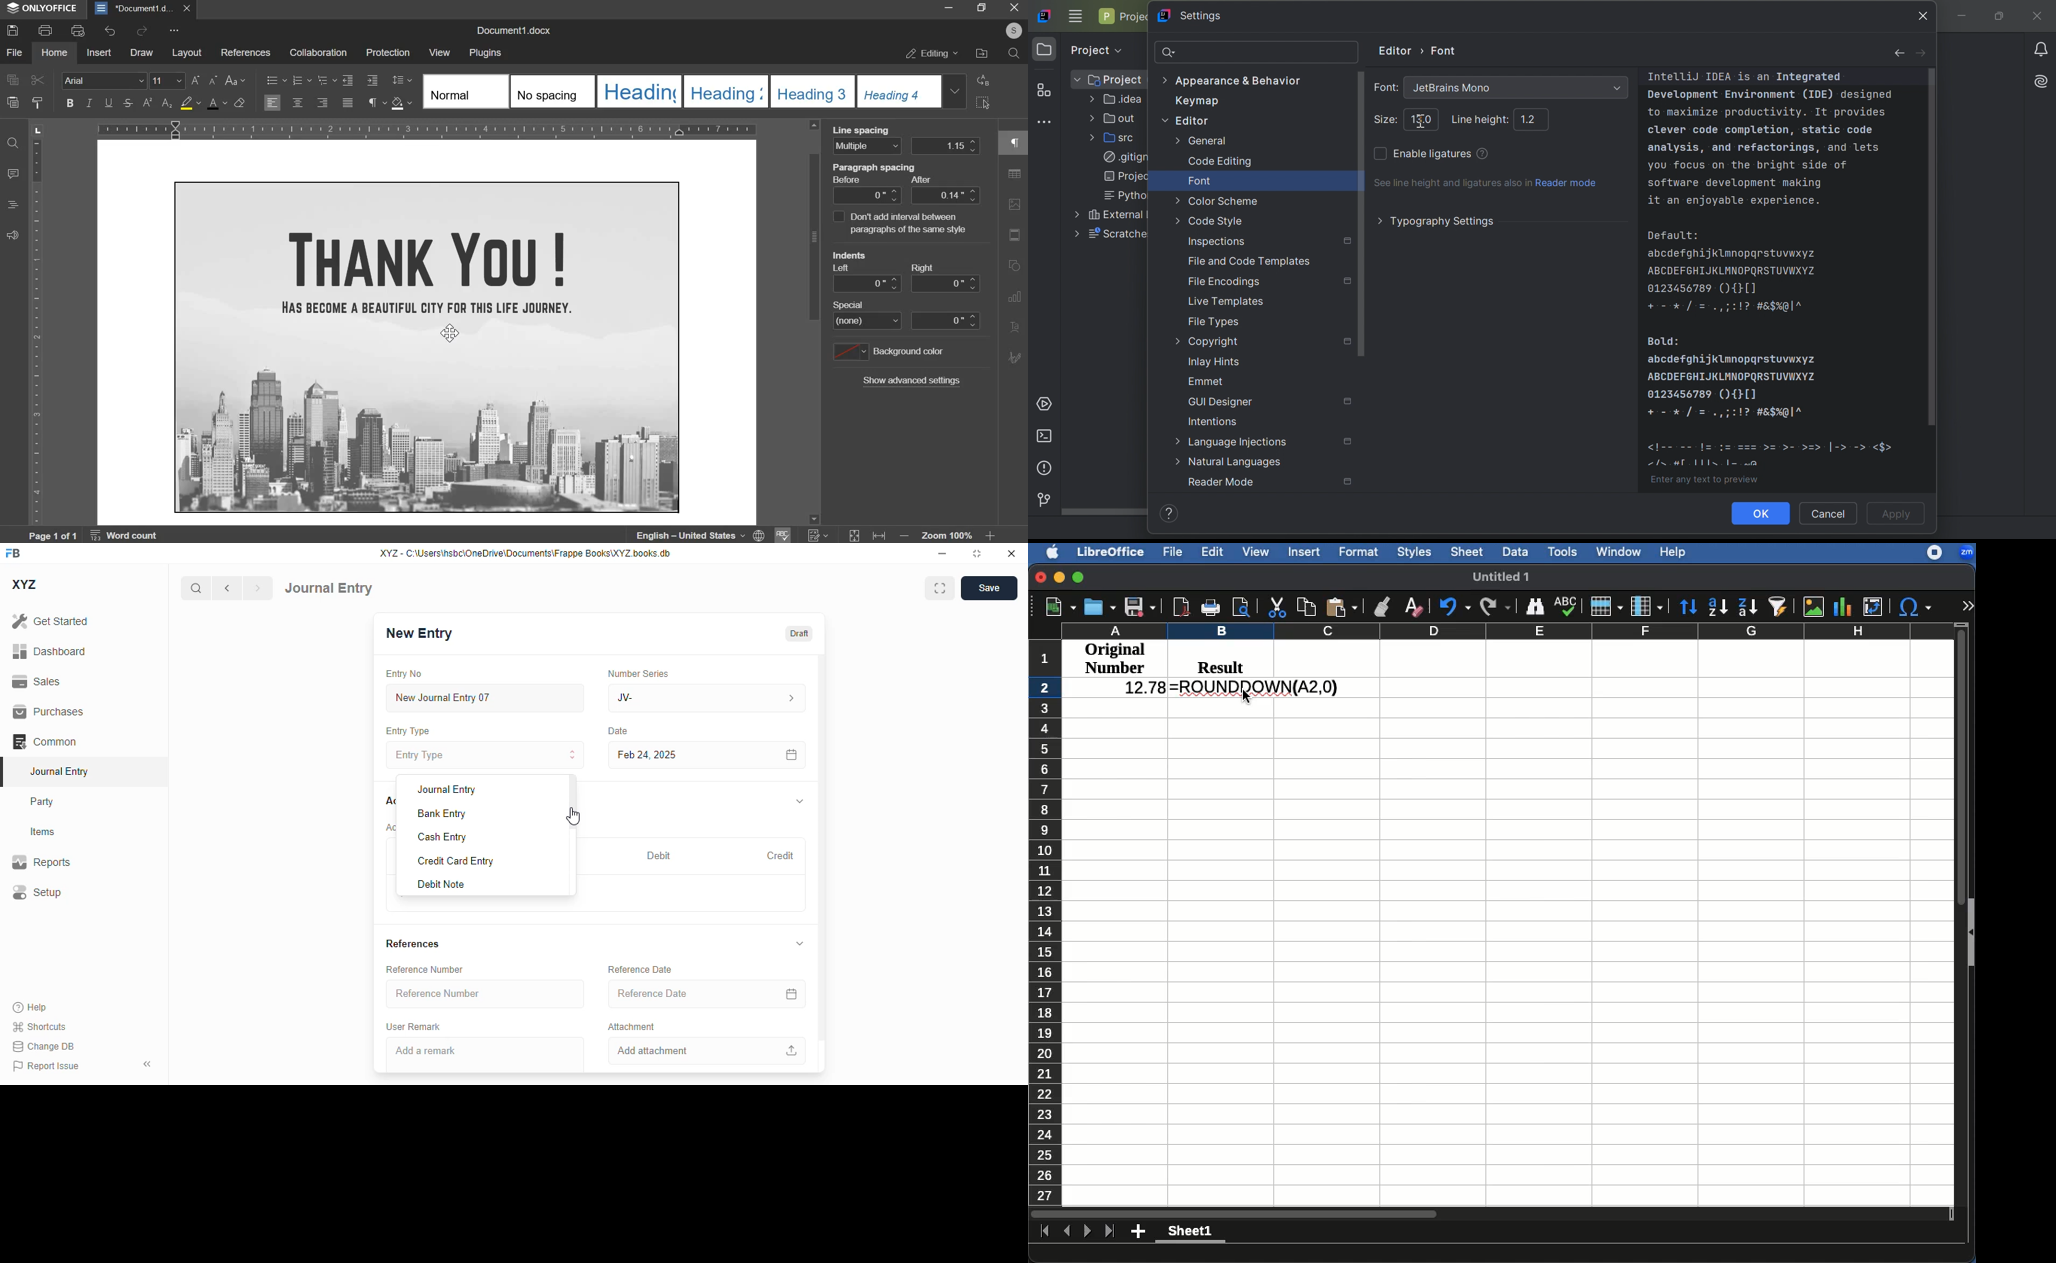  Describe the element at coordinates (1417, 551) in the screenshot. I see `Styles` at that location.